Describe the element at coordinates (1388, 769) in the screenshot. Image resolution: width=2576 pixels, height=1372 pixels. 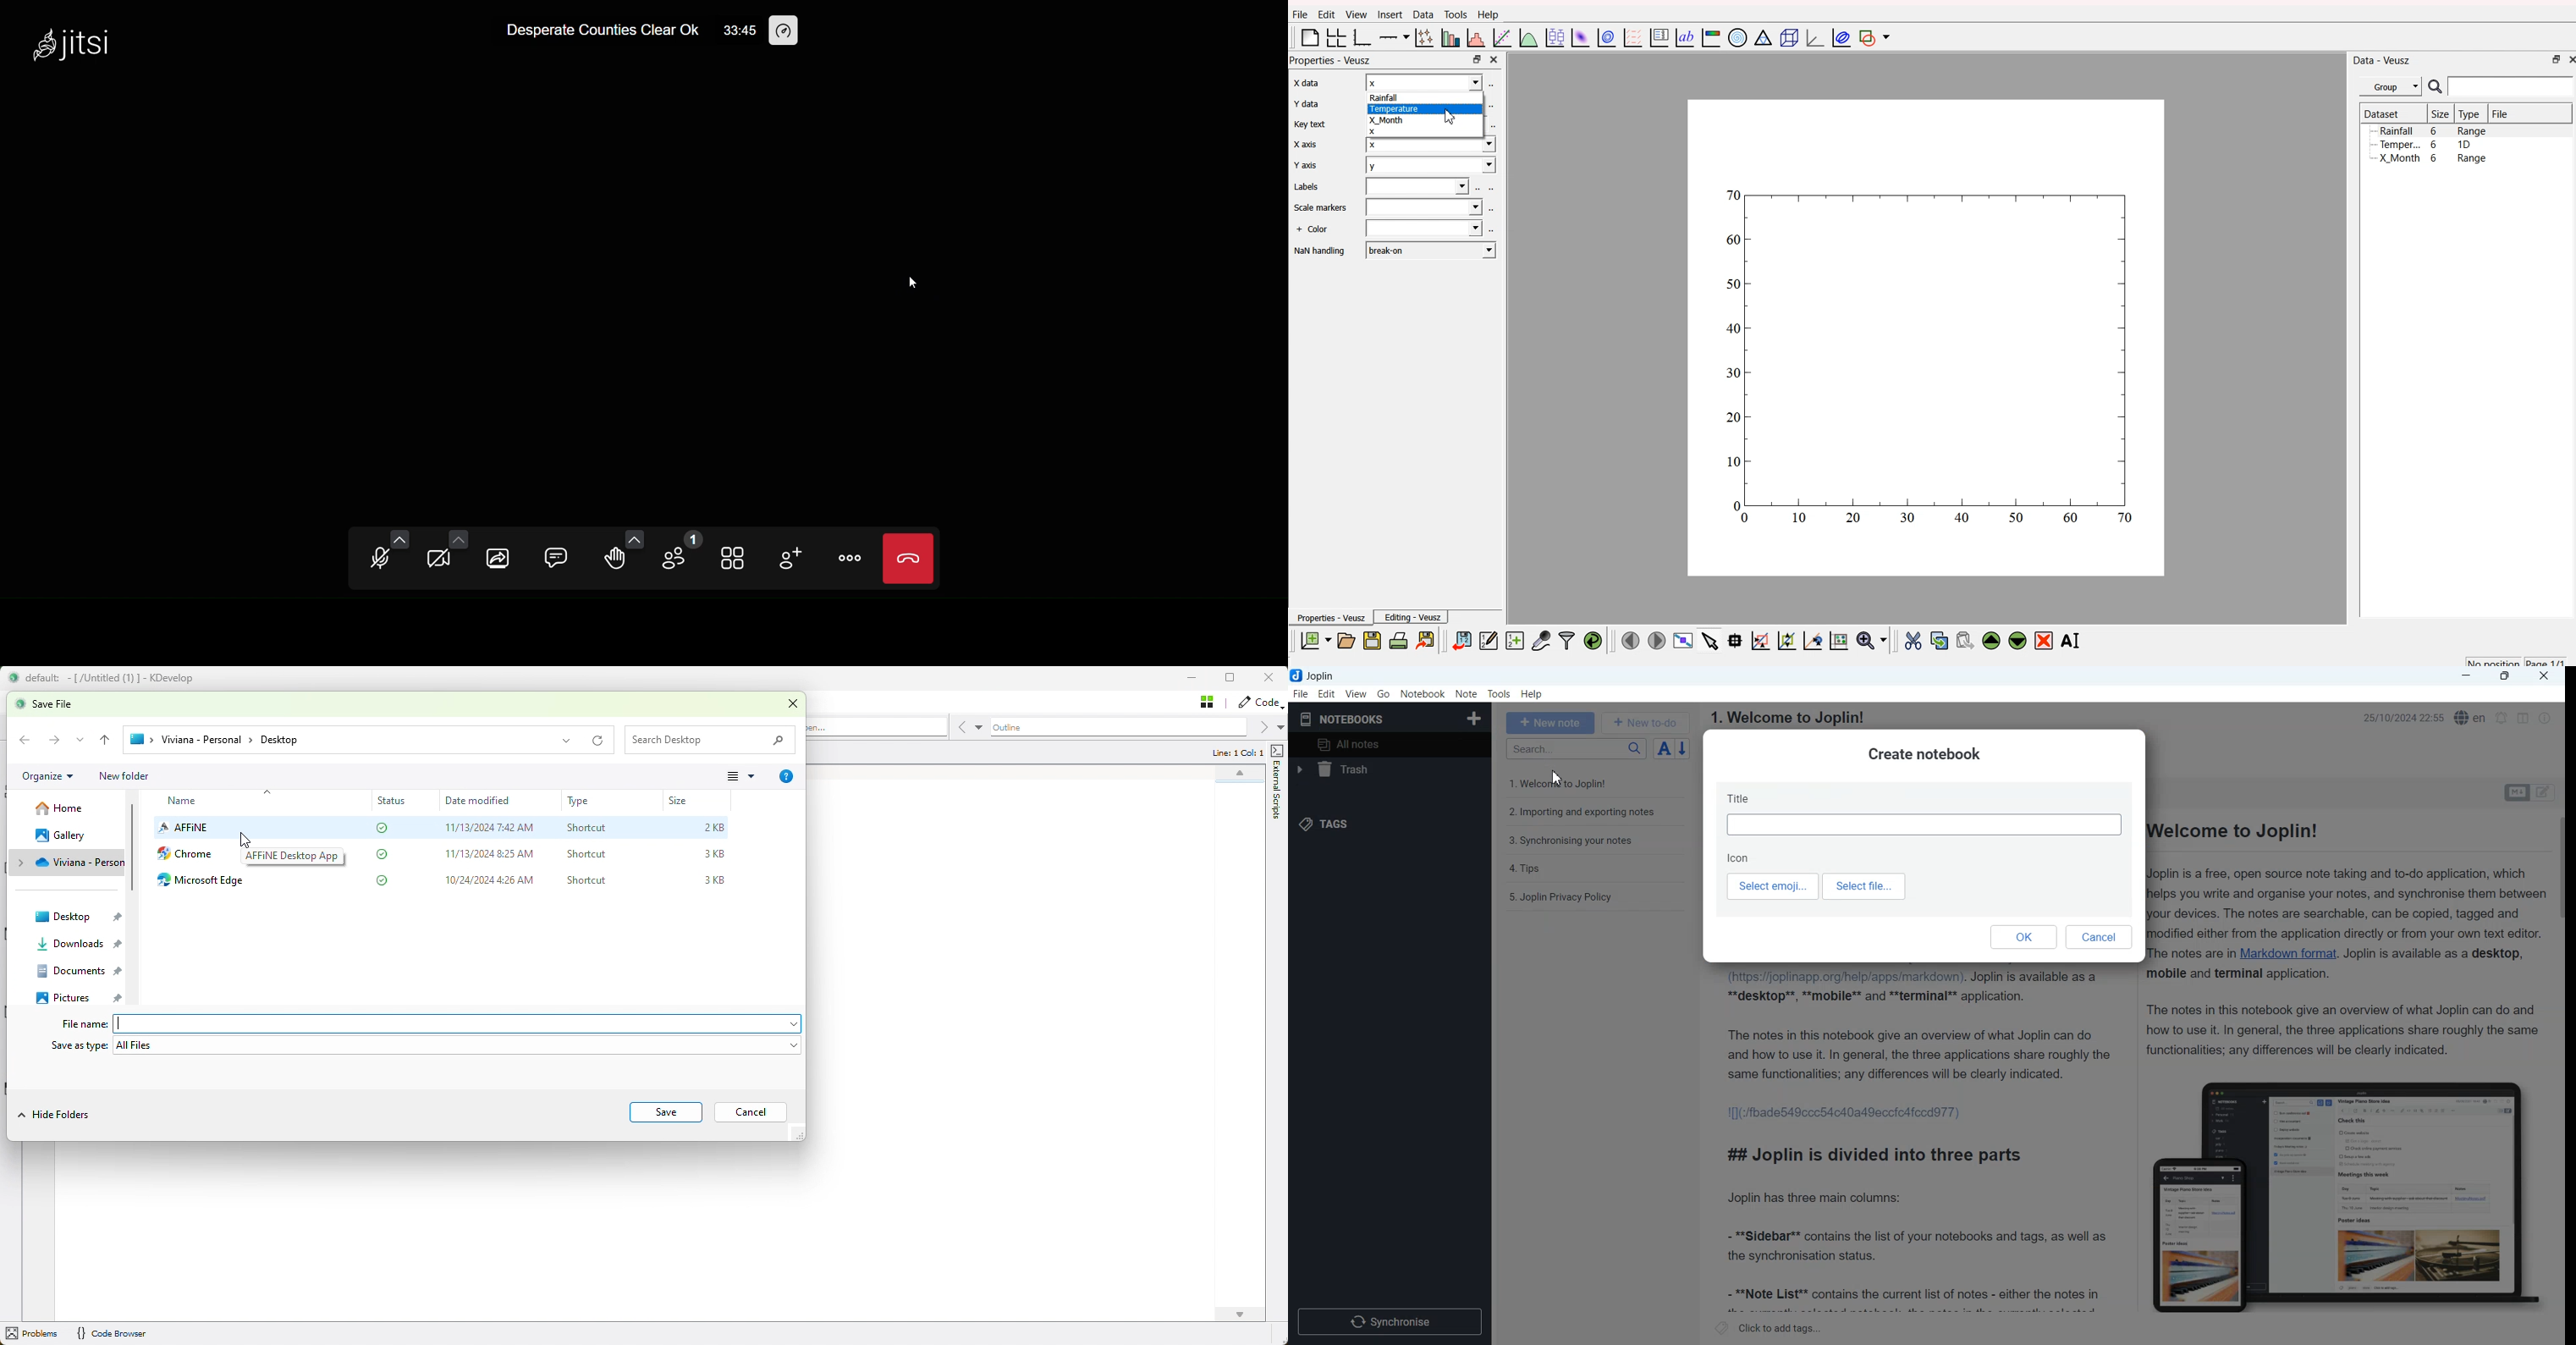
I see `Trash` at that location.